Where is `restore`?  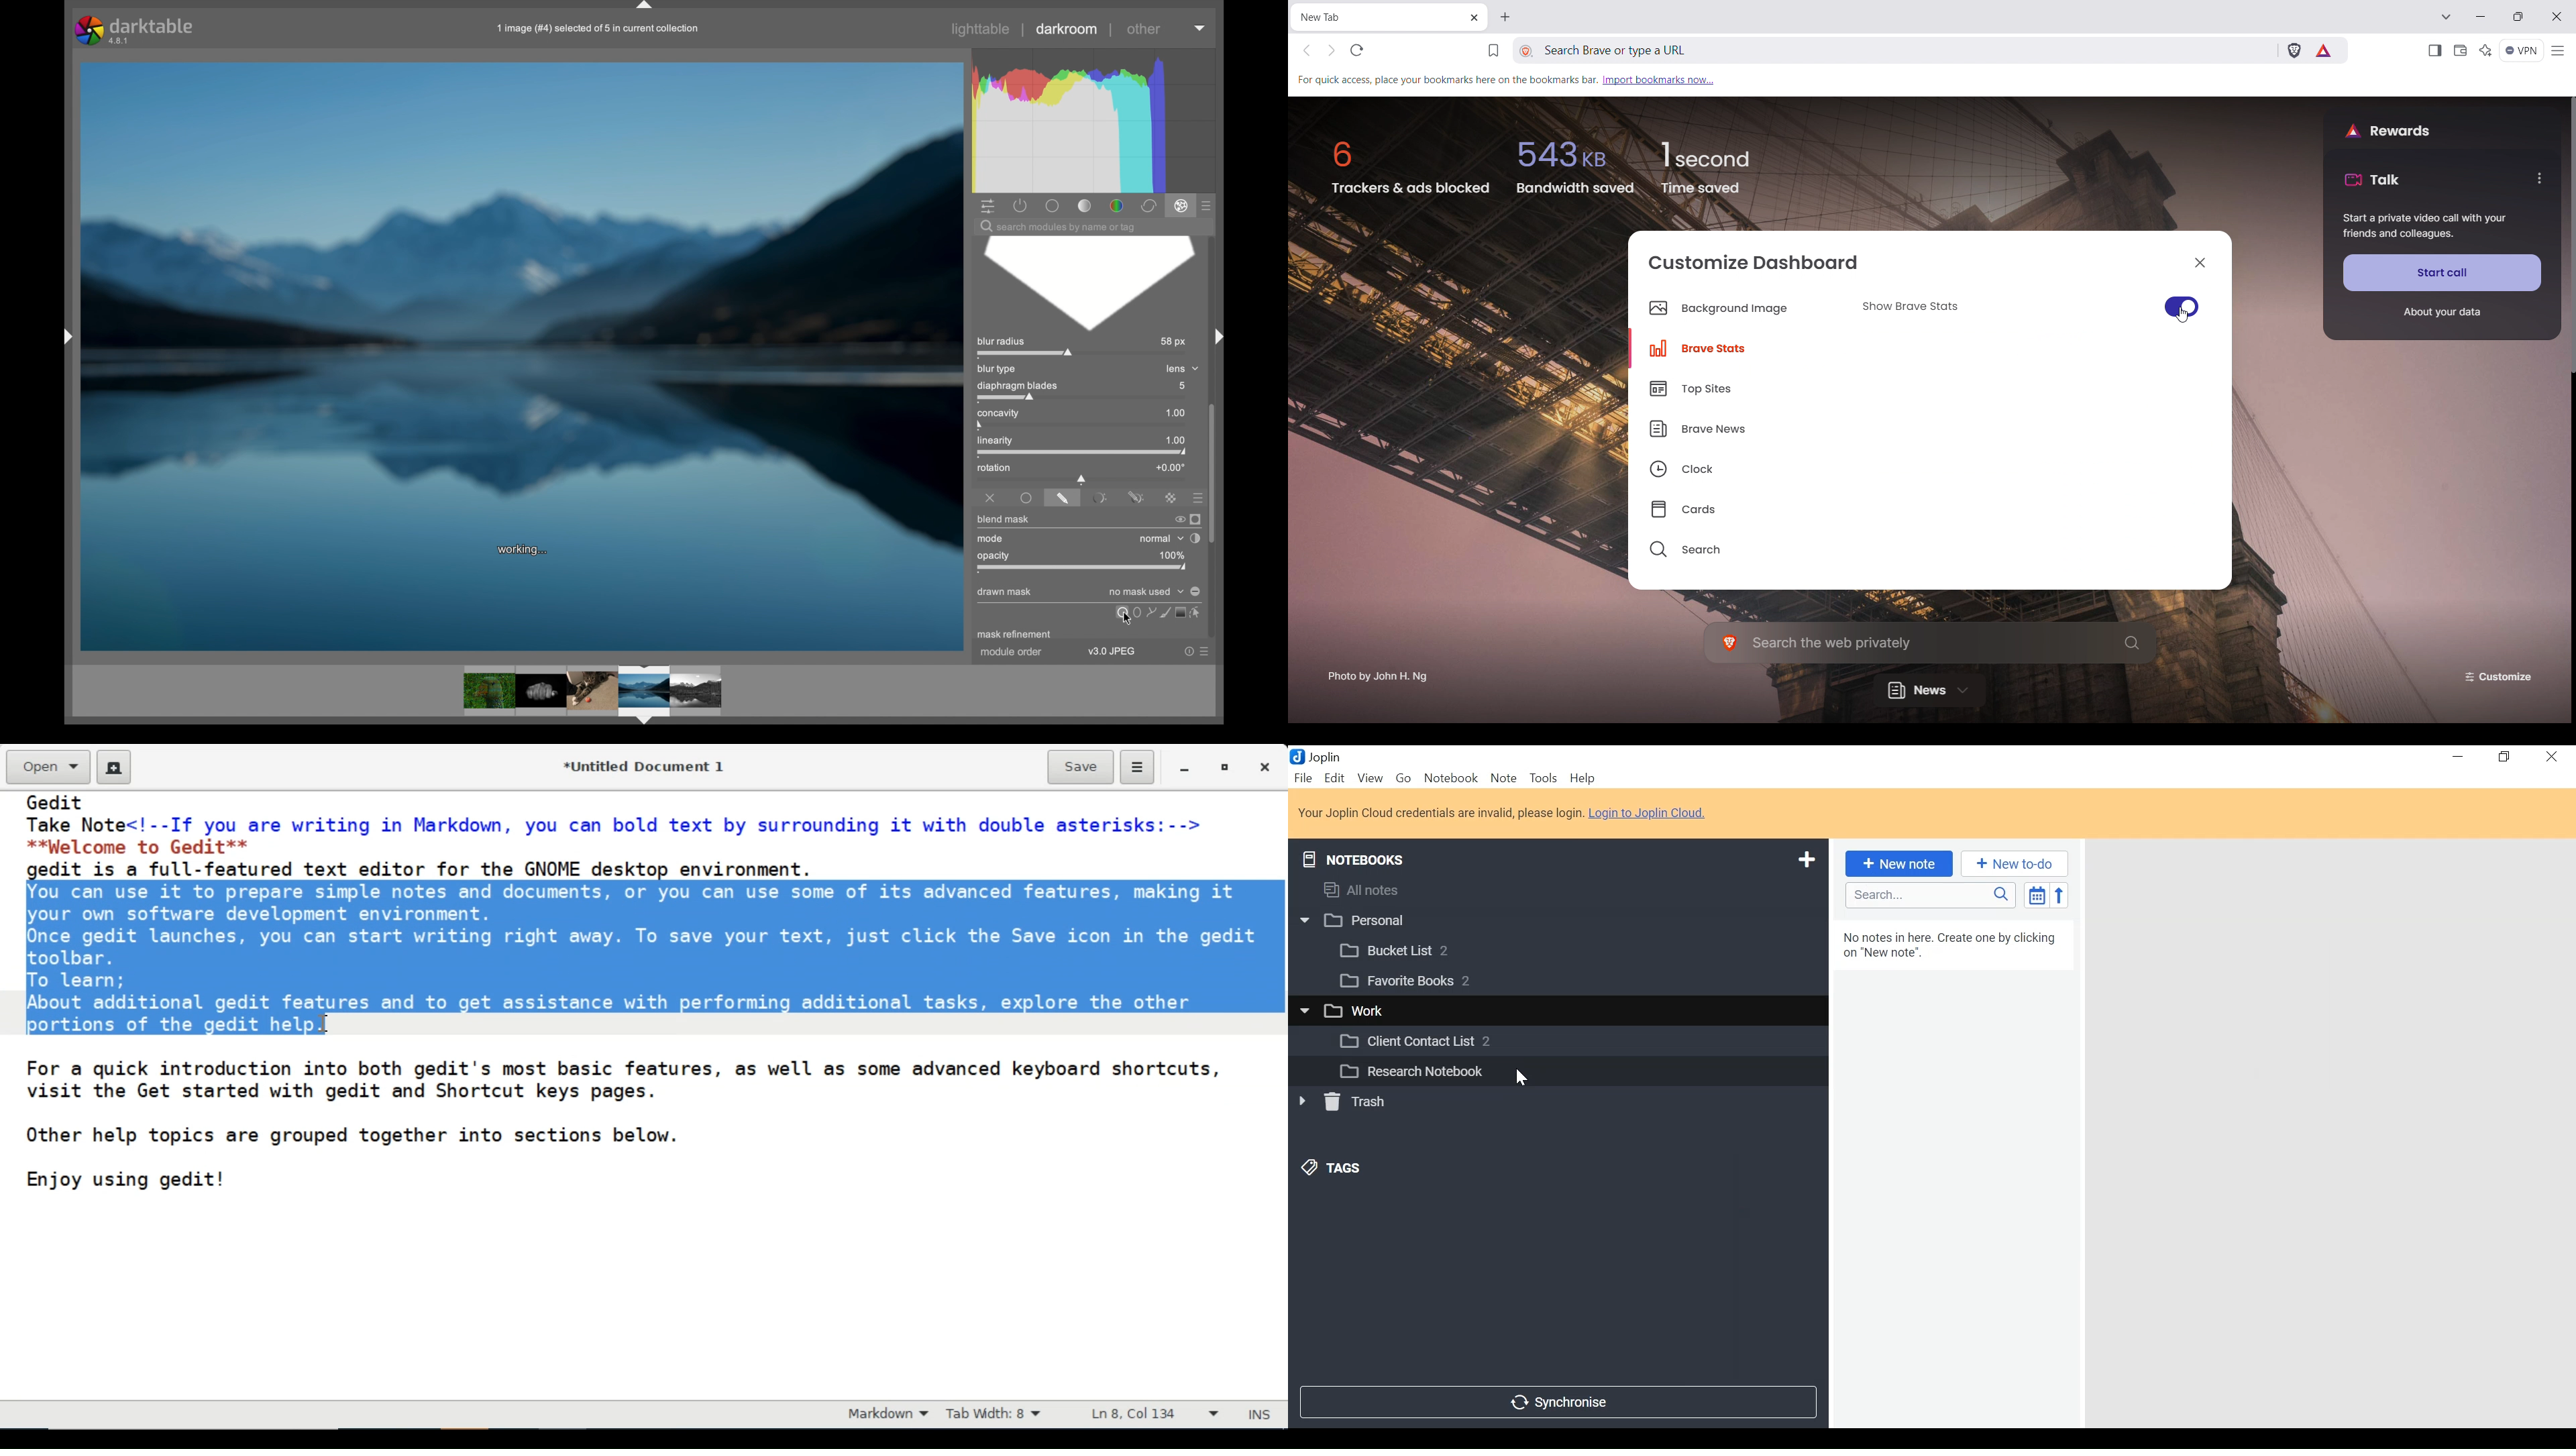 restore is located at coordinates (1223, 767).